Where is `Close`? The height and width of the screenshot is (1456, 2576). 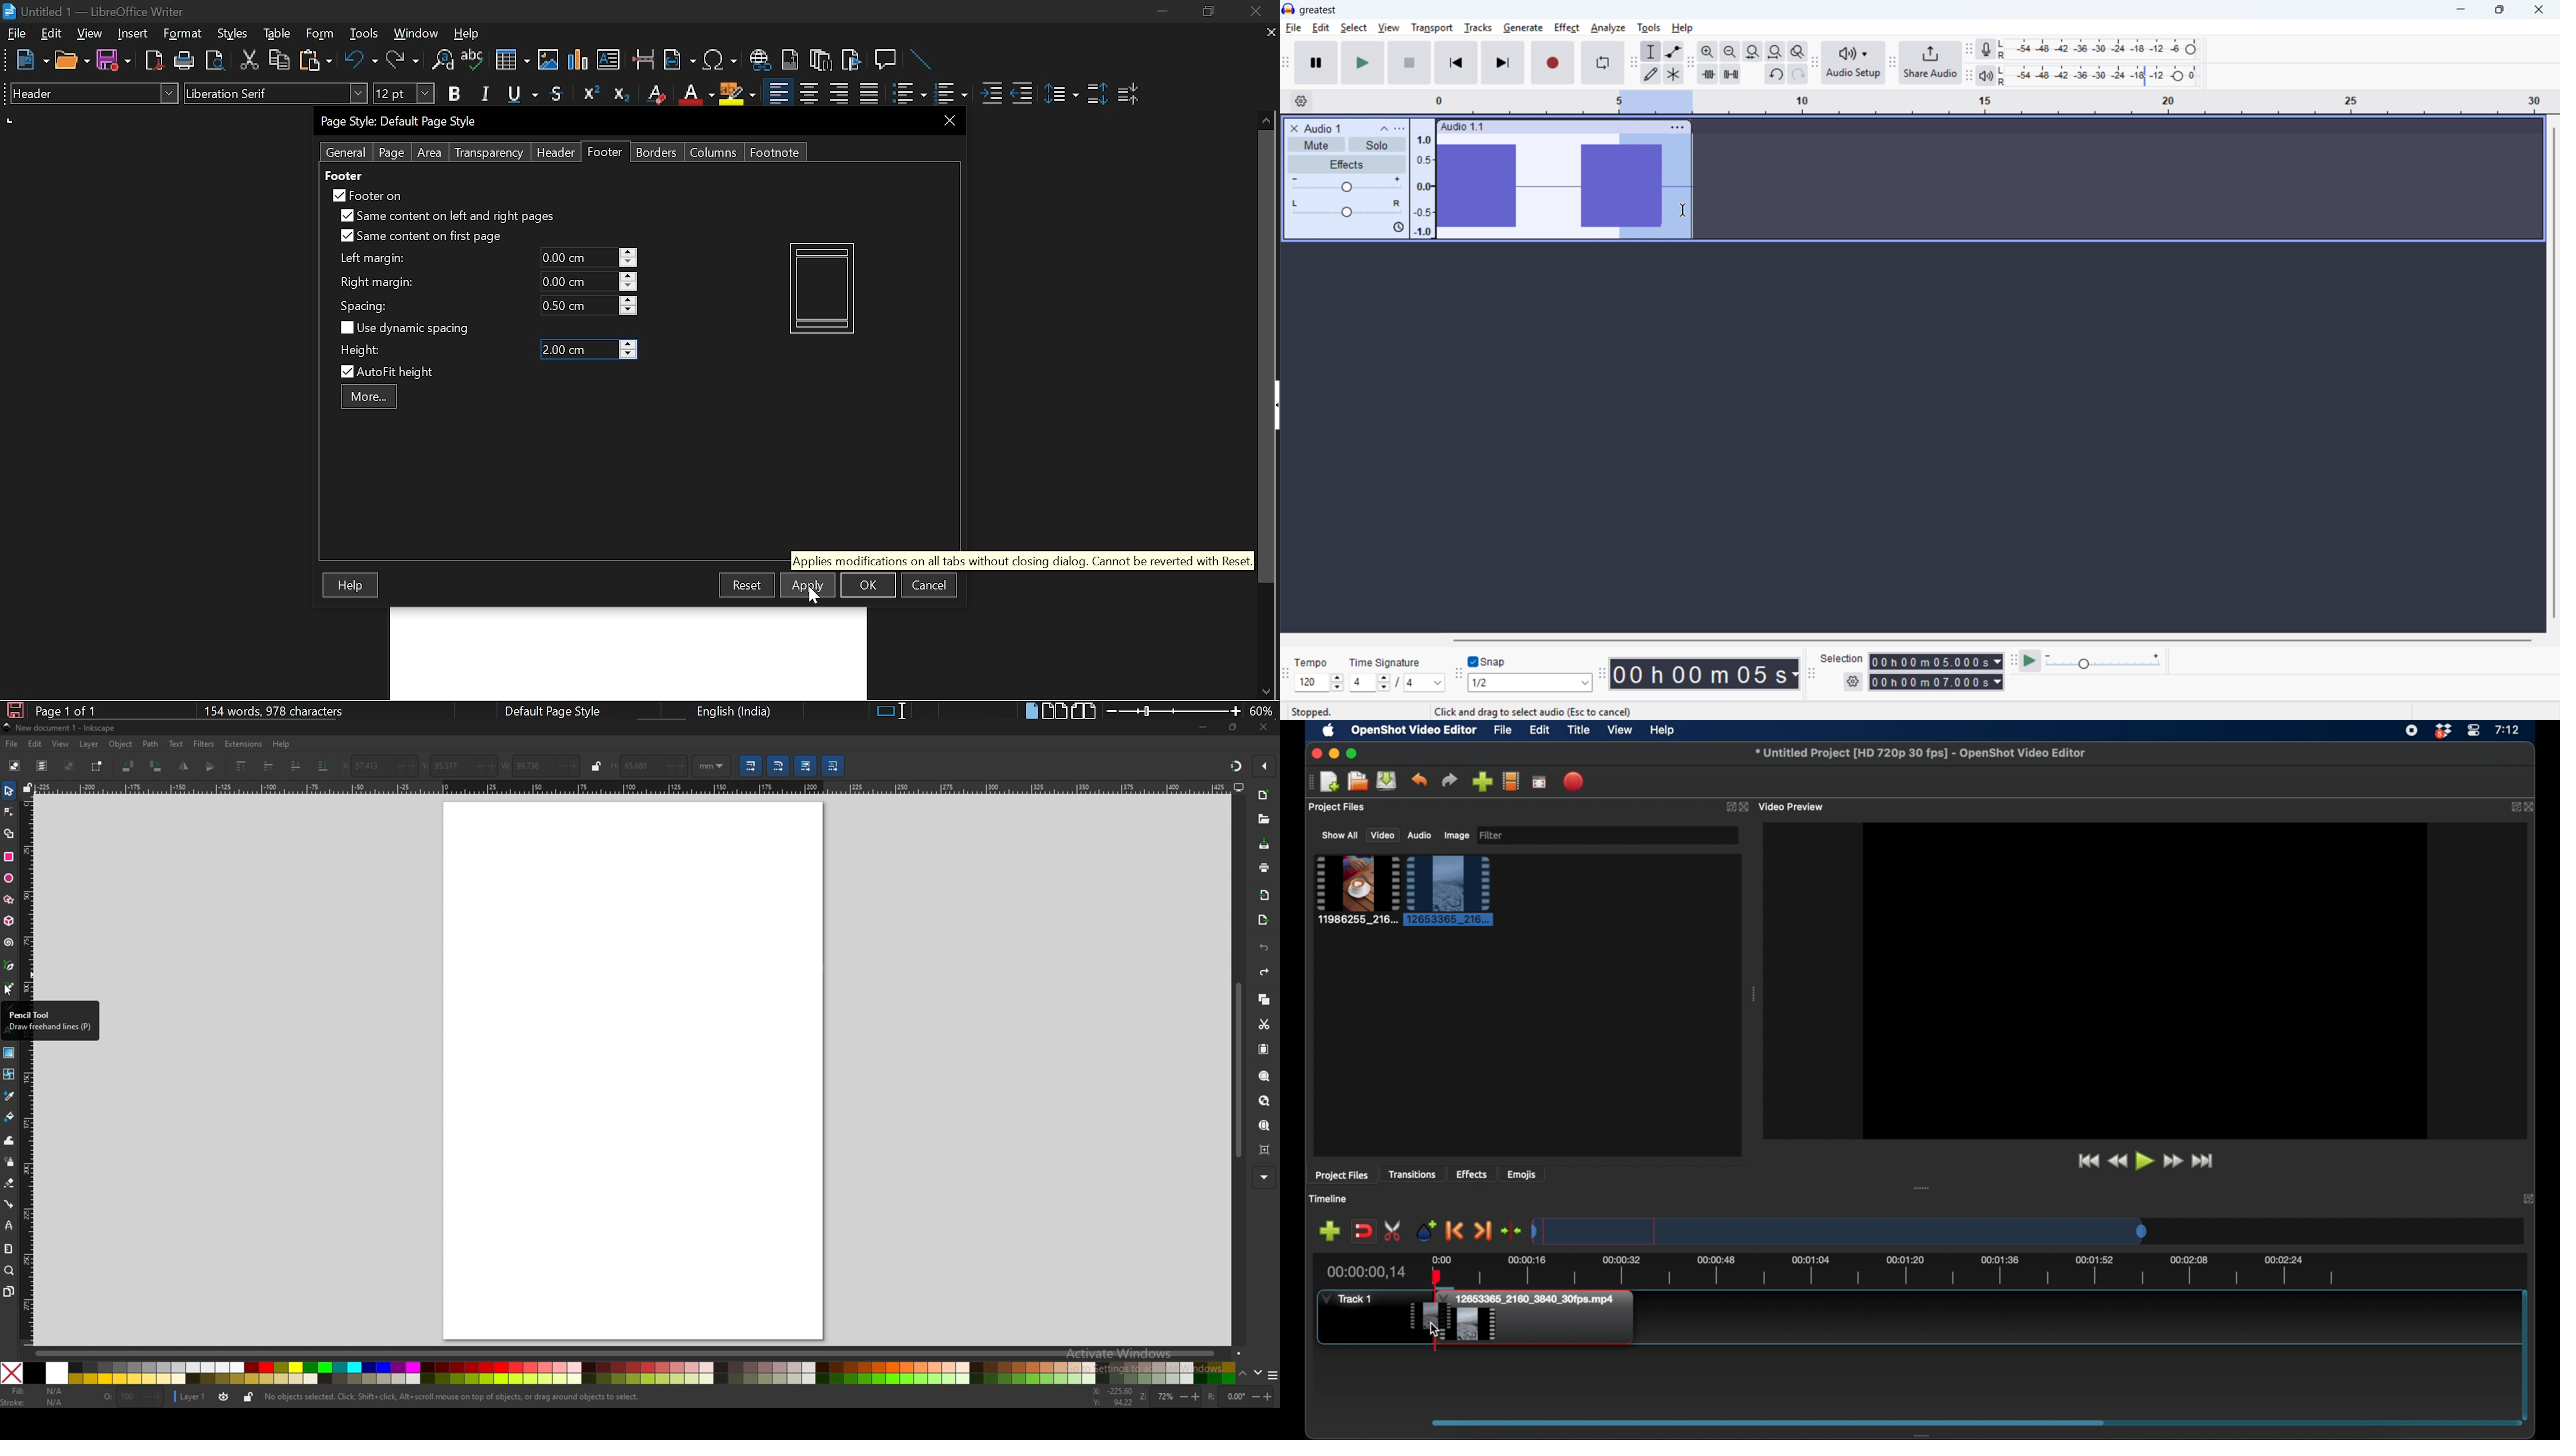
Close is located at coordinates (1254, 12).